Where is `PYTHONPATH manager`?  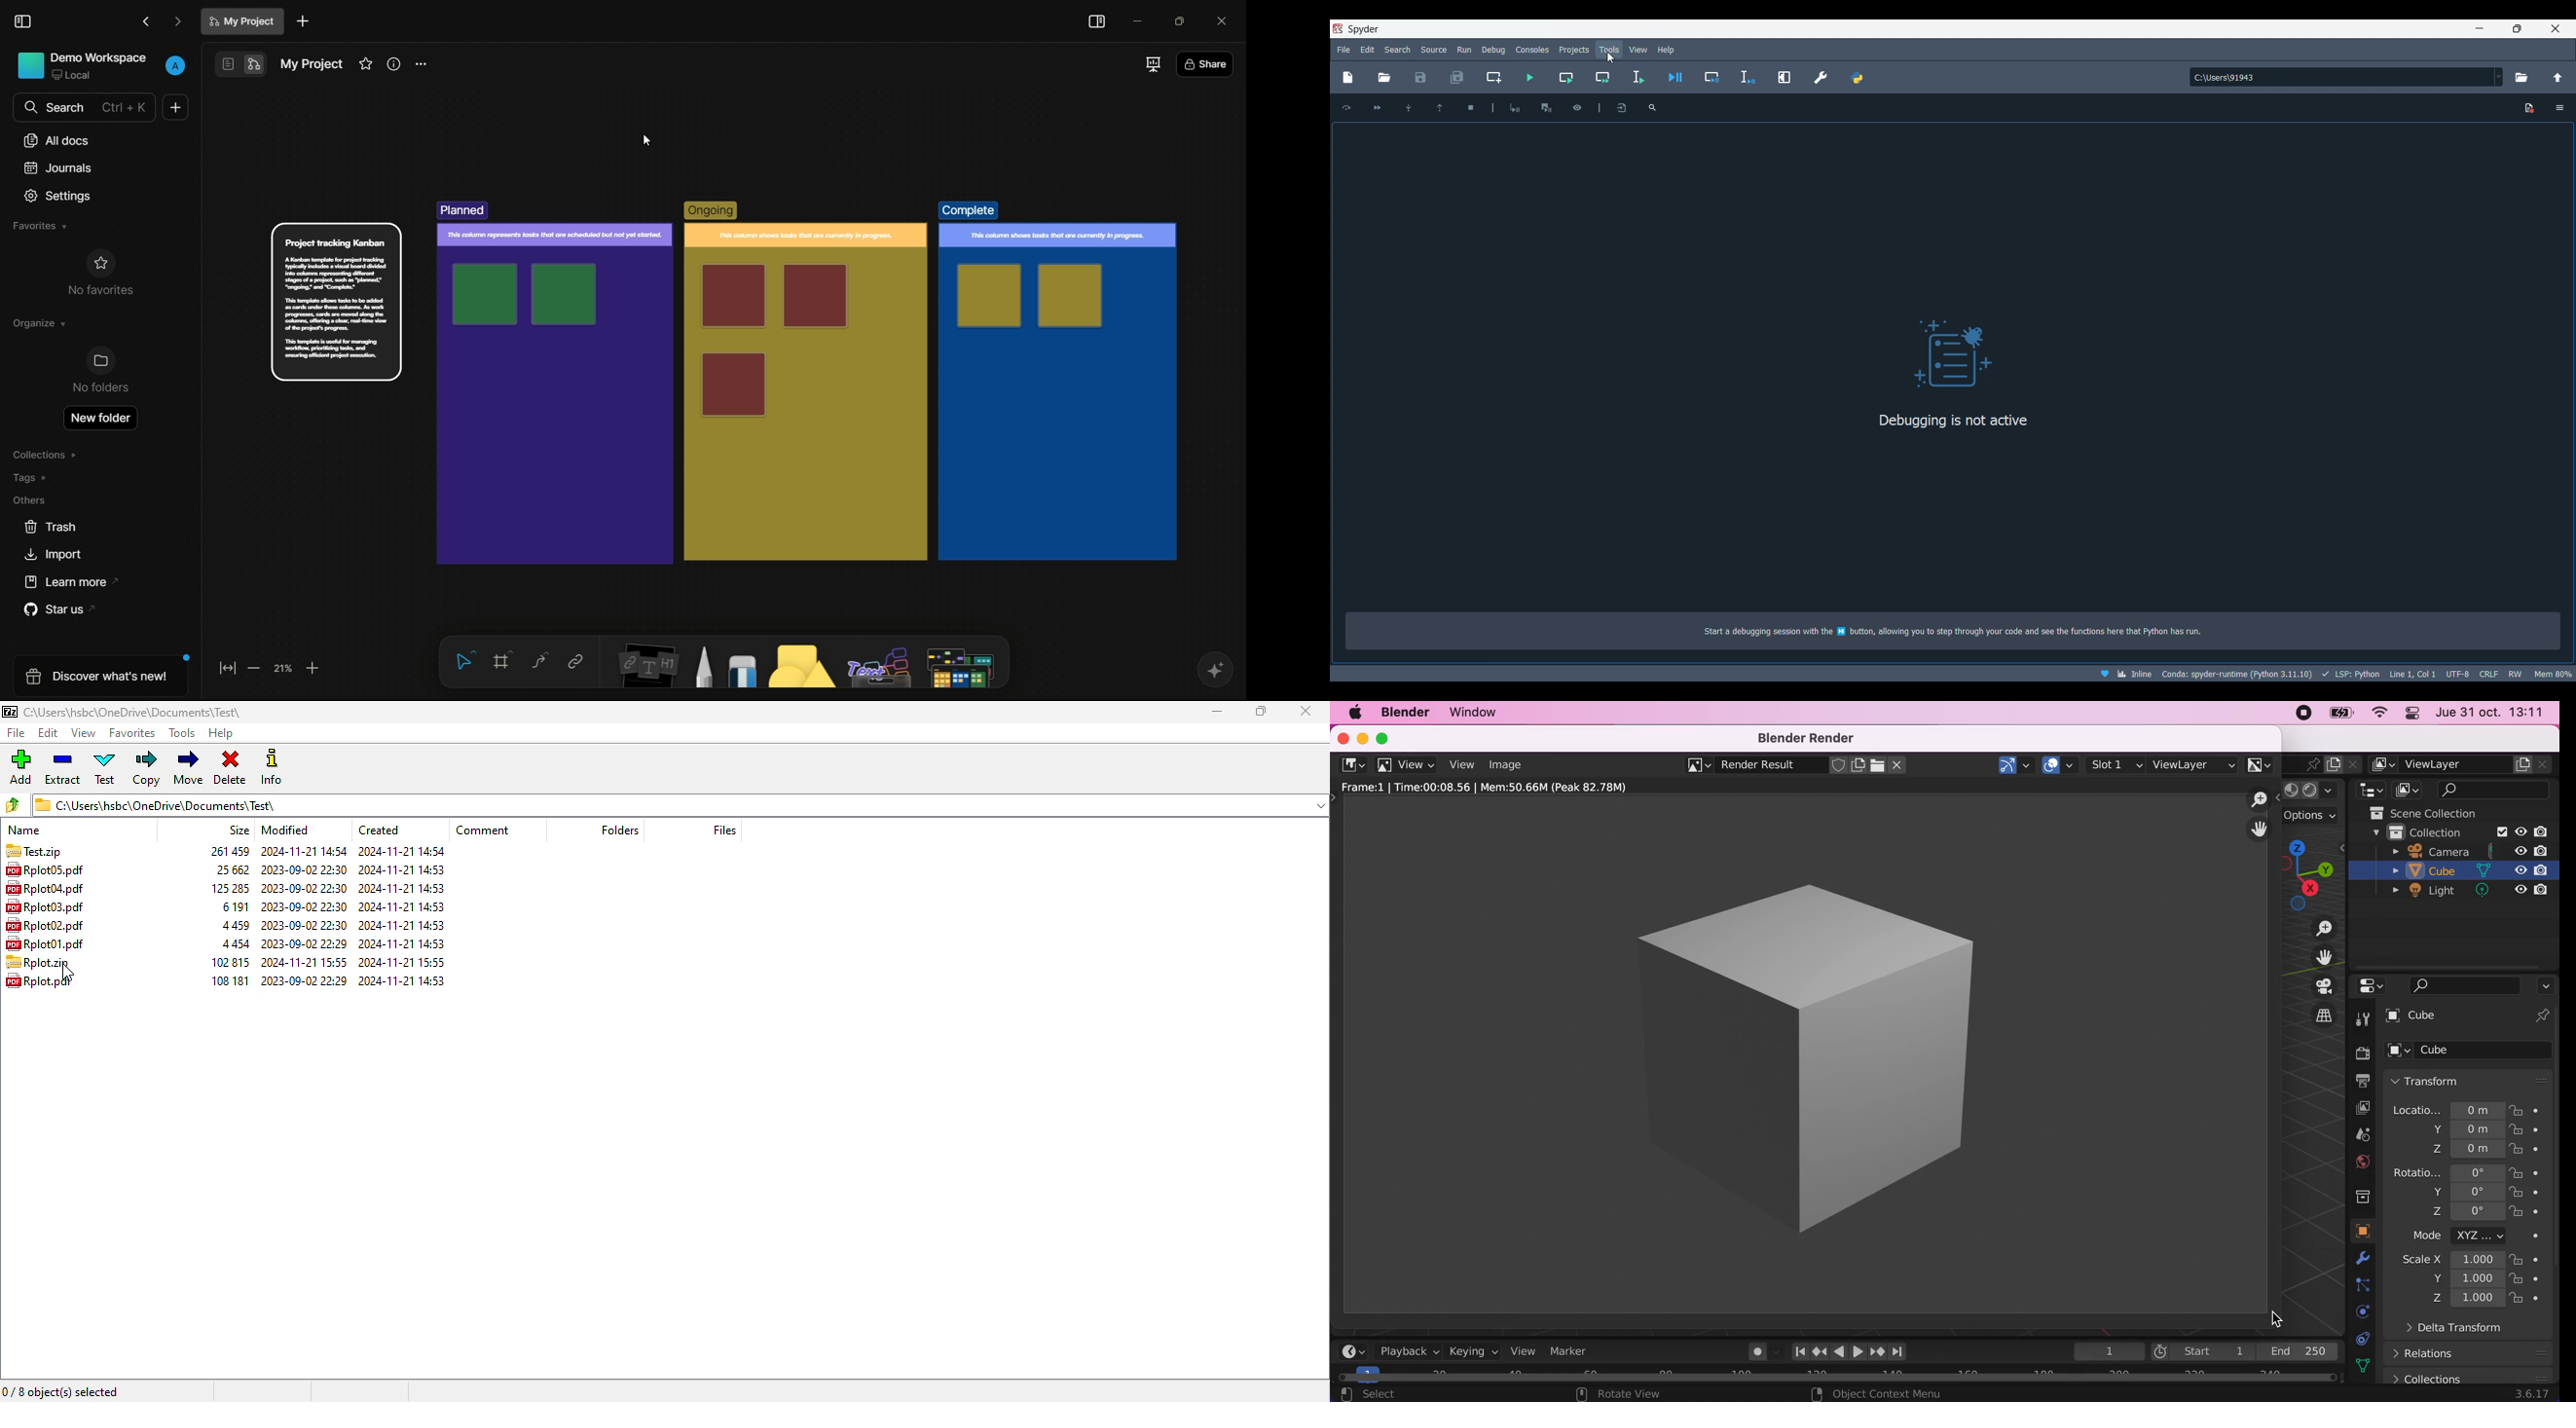 PYTHONPATH manager is located at coordinates (1857, 77).